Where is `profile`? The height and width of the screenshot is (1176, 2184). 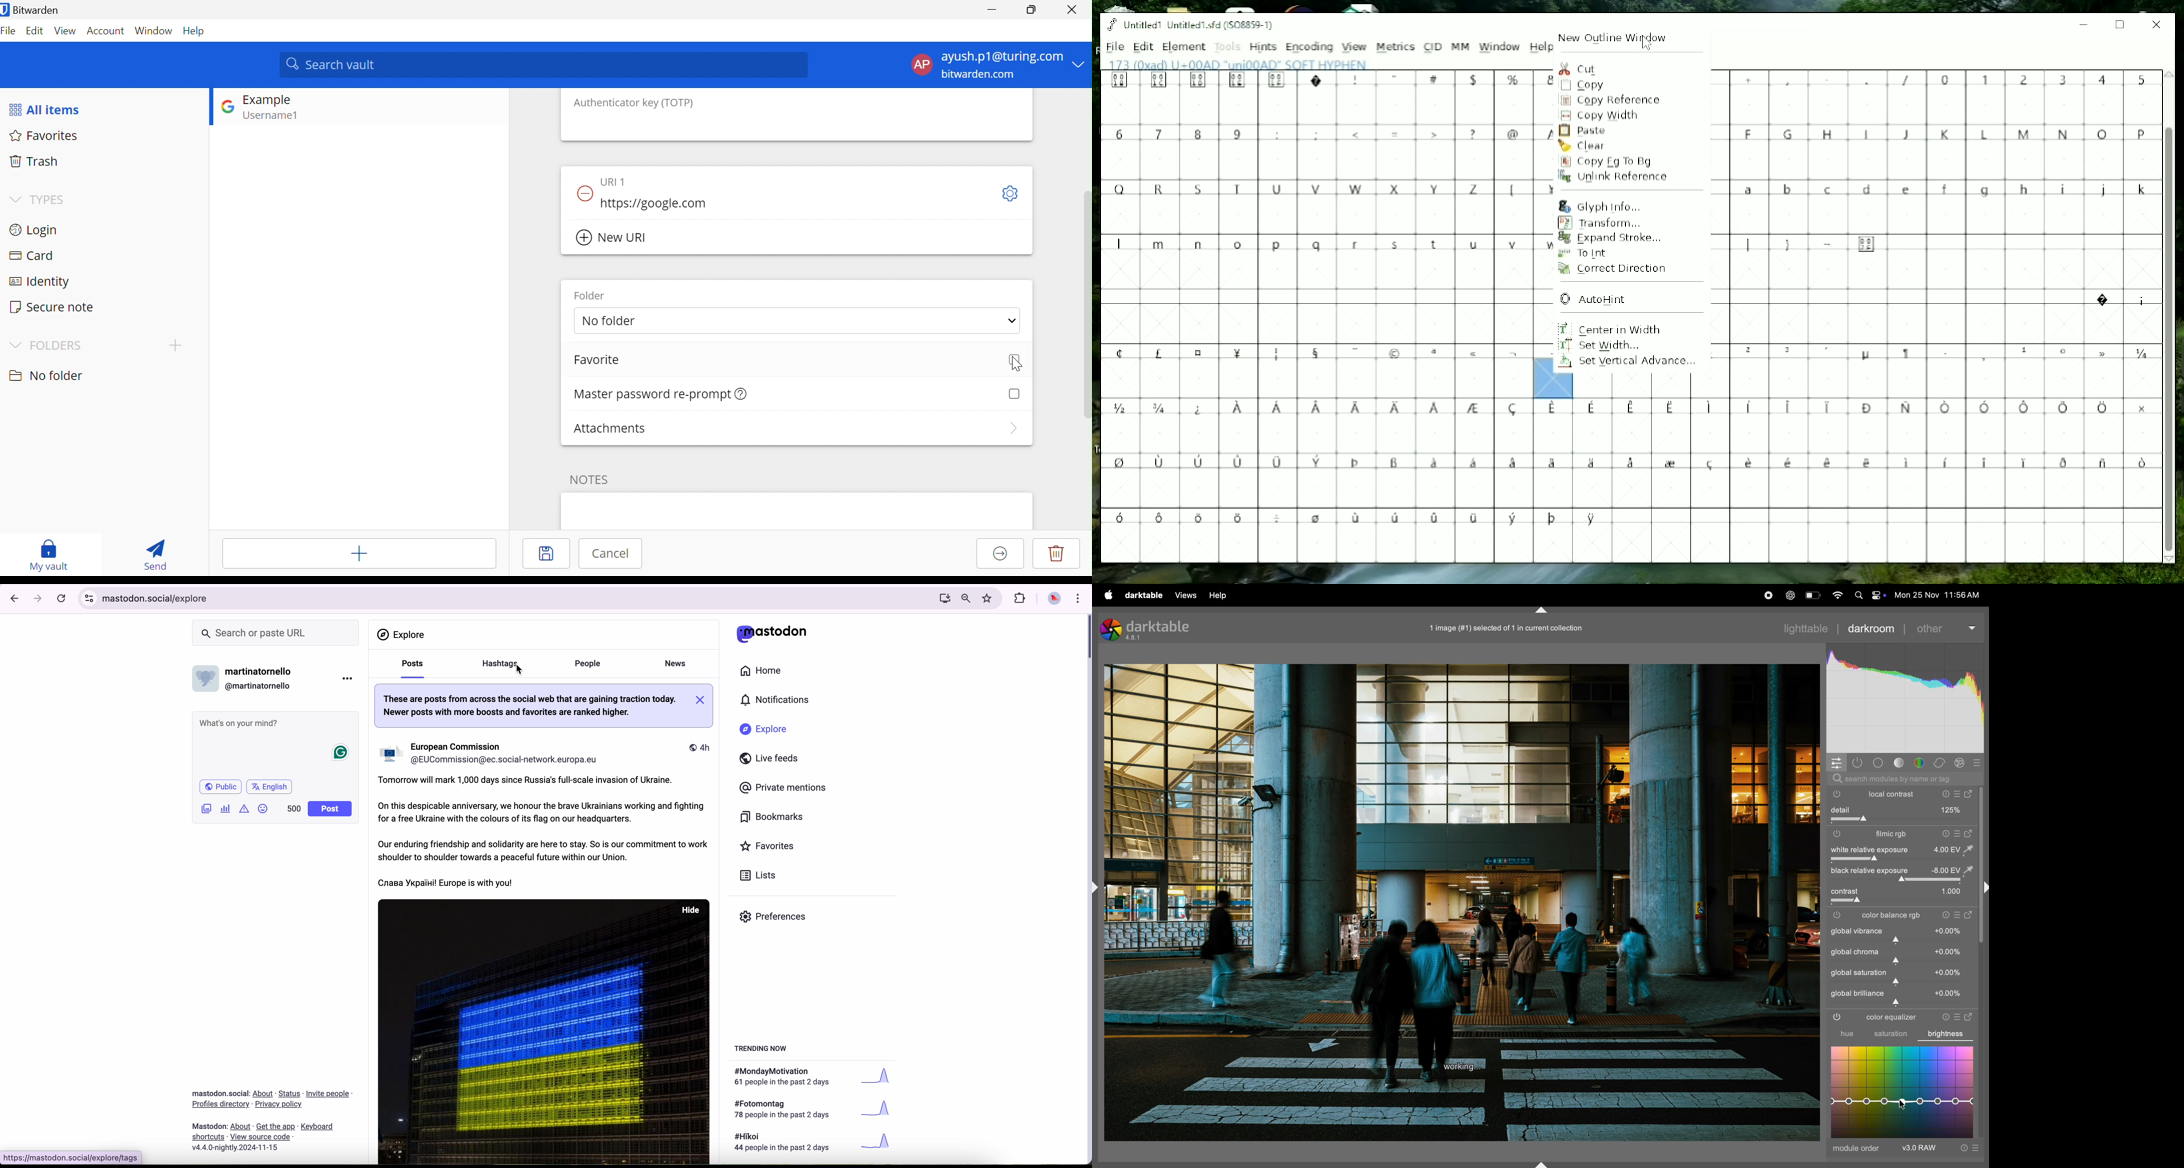 profile is located at coordinates (206, 682).